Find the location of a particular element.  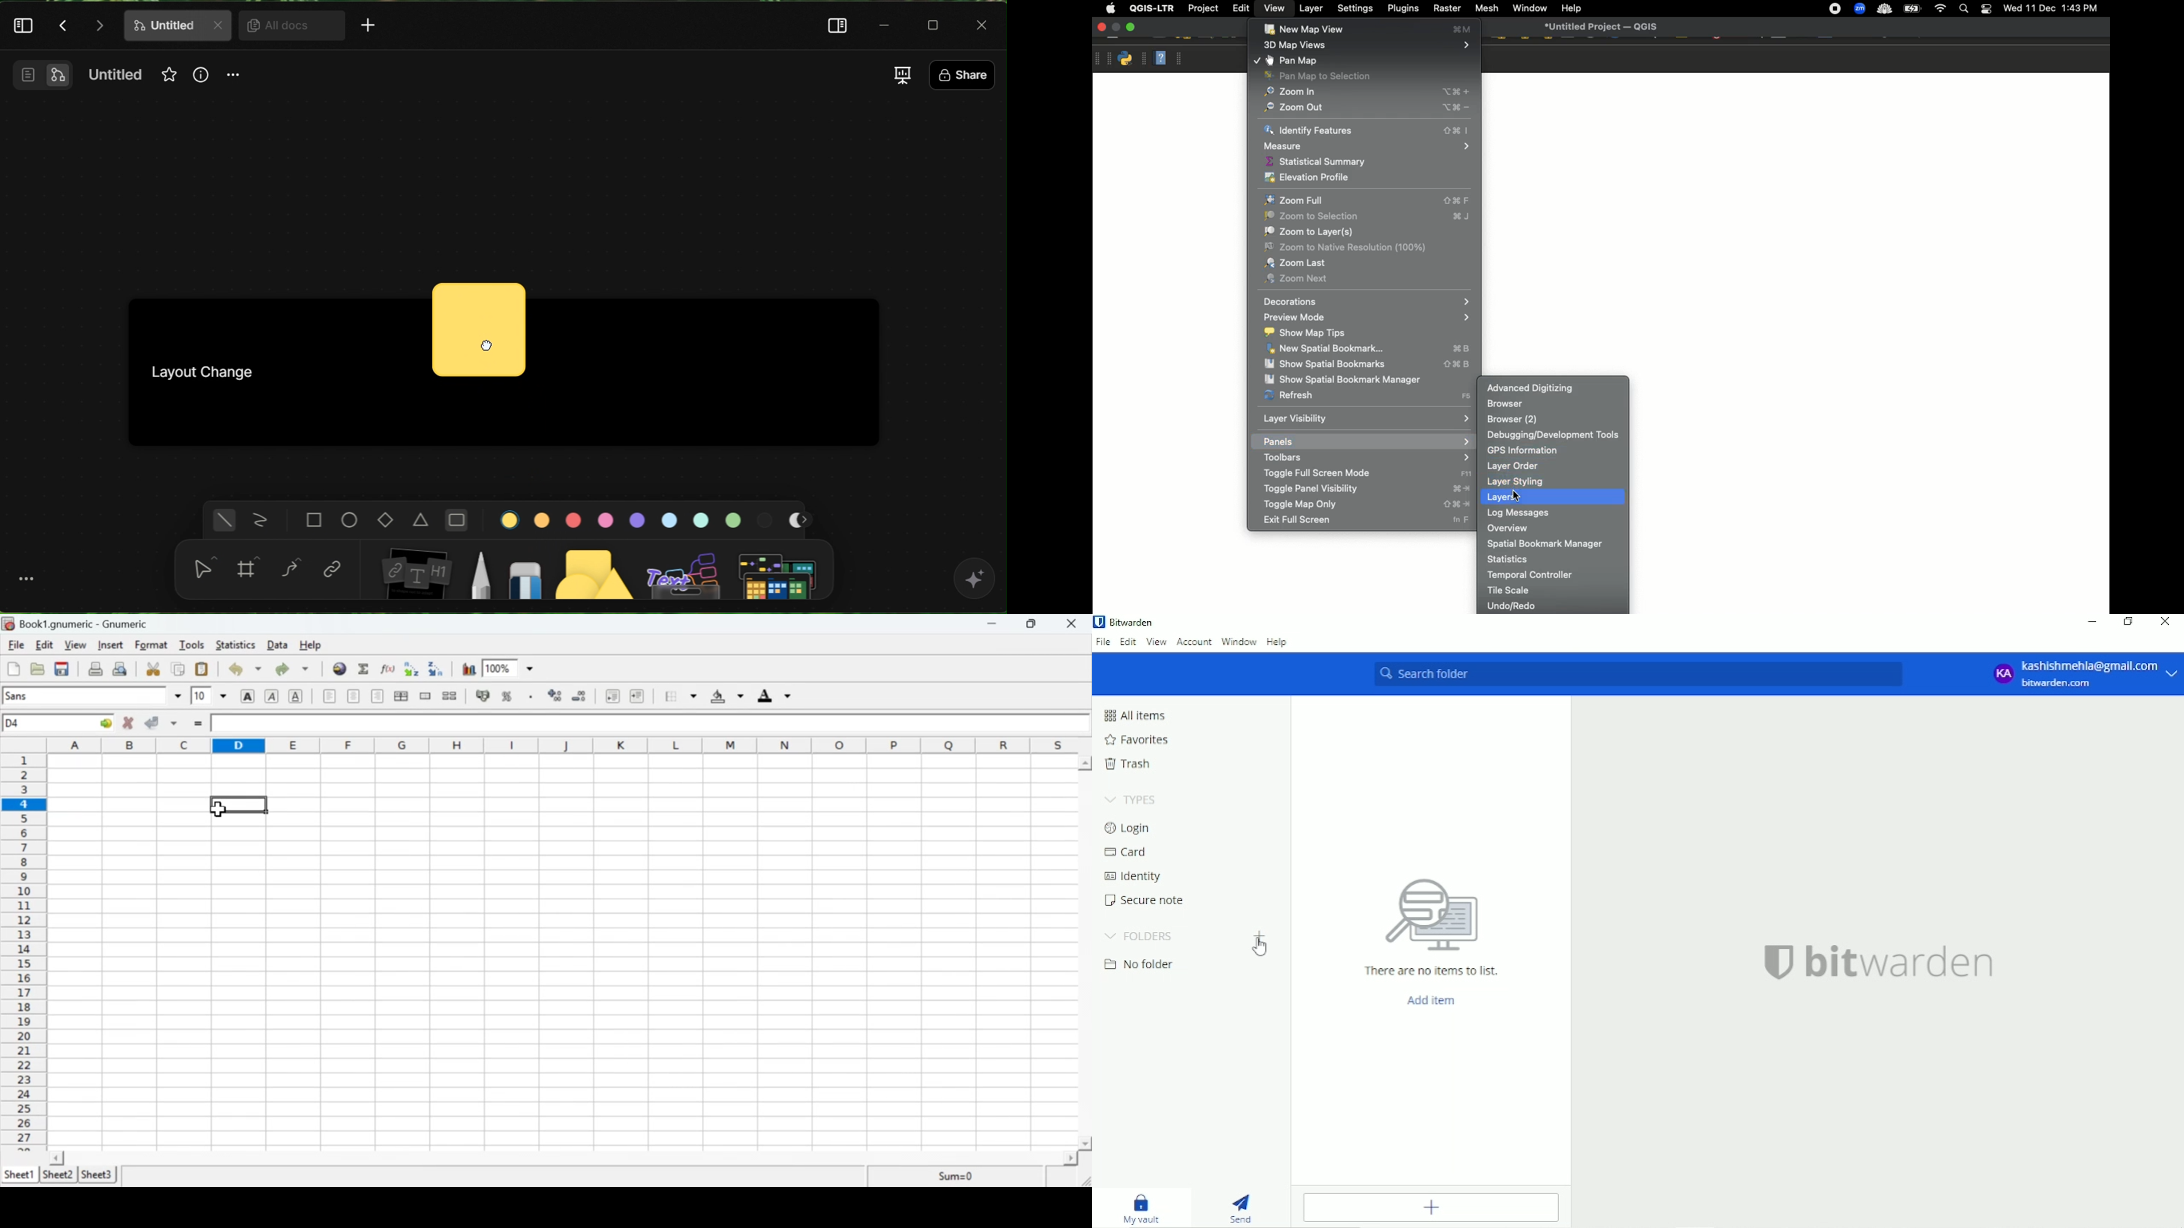

Edit is located at coordinates (1128, 641).